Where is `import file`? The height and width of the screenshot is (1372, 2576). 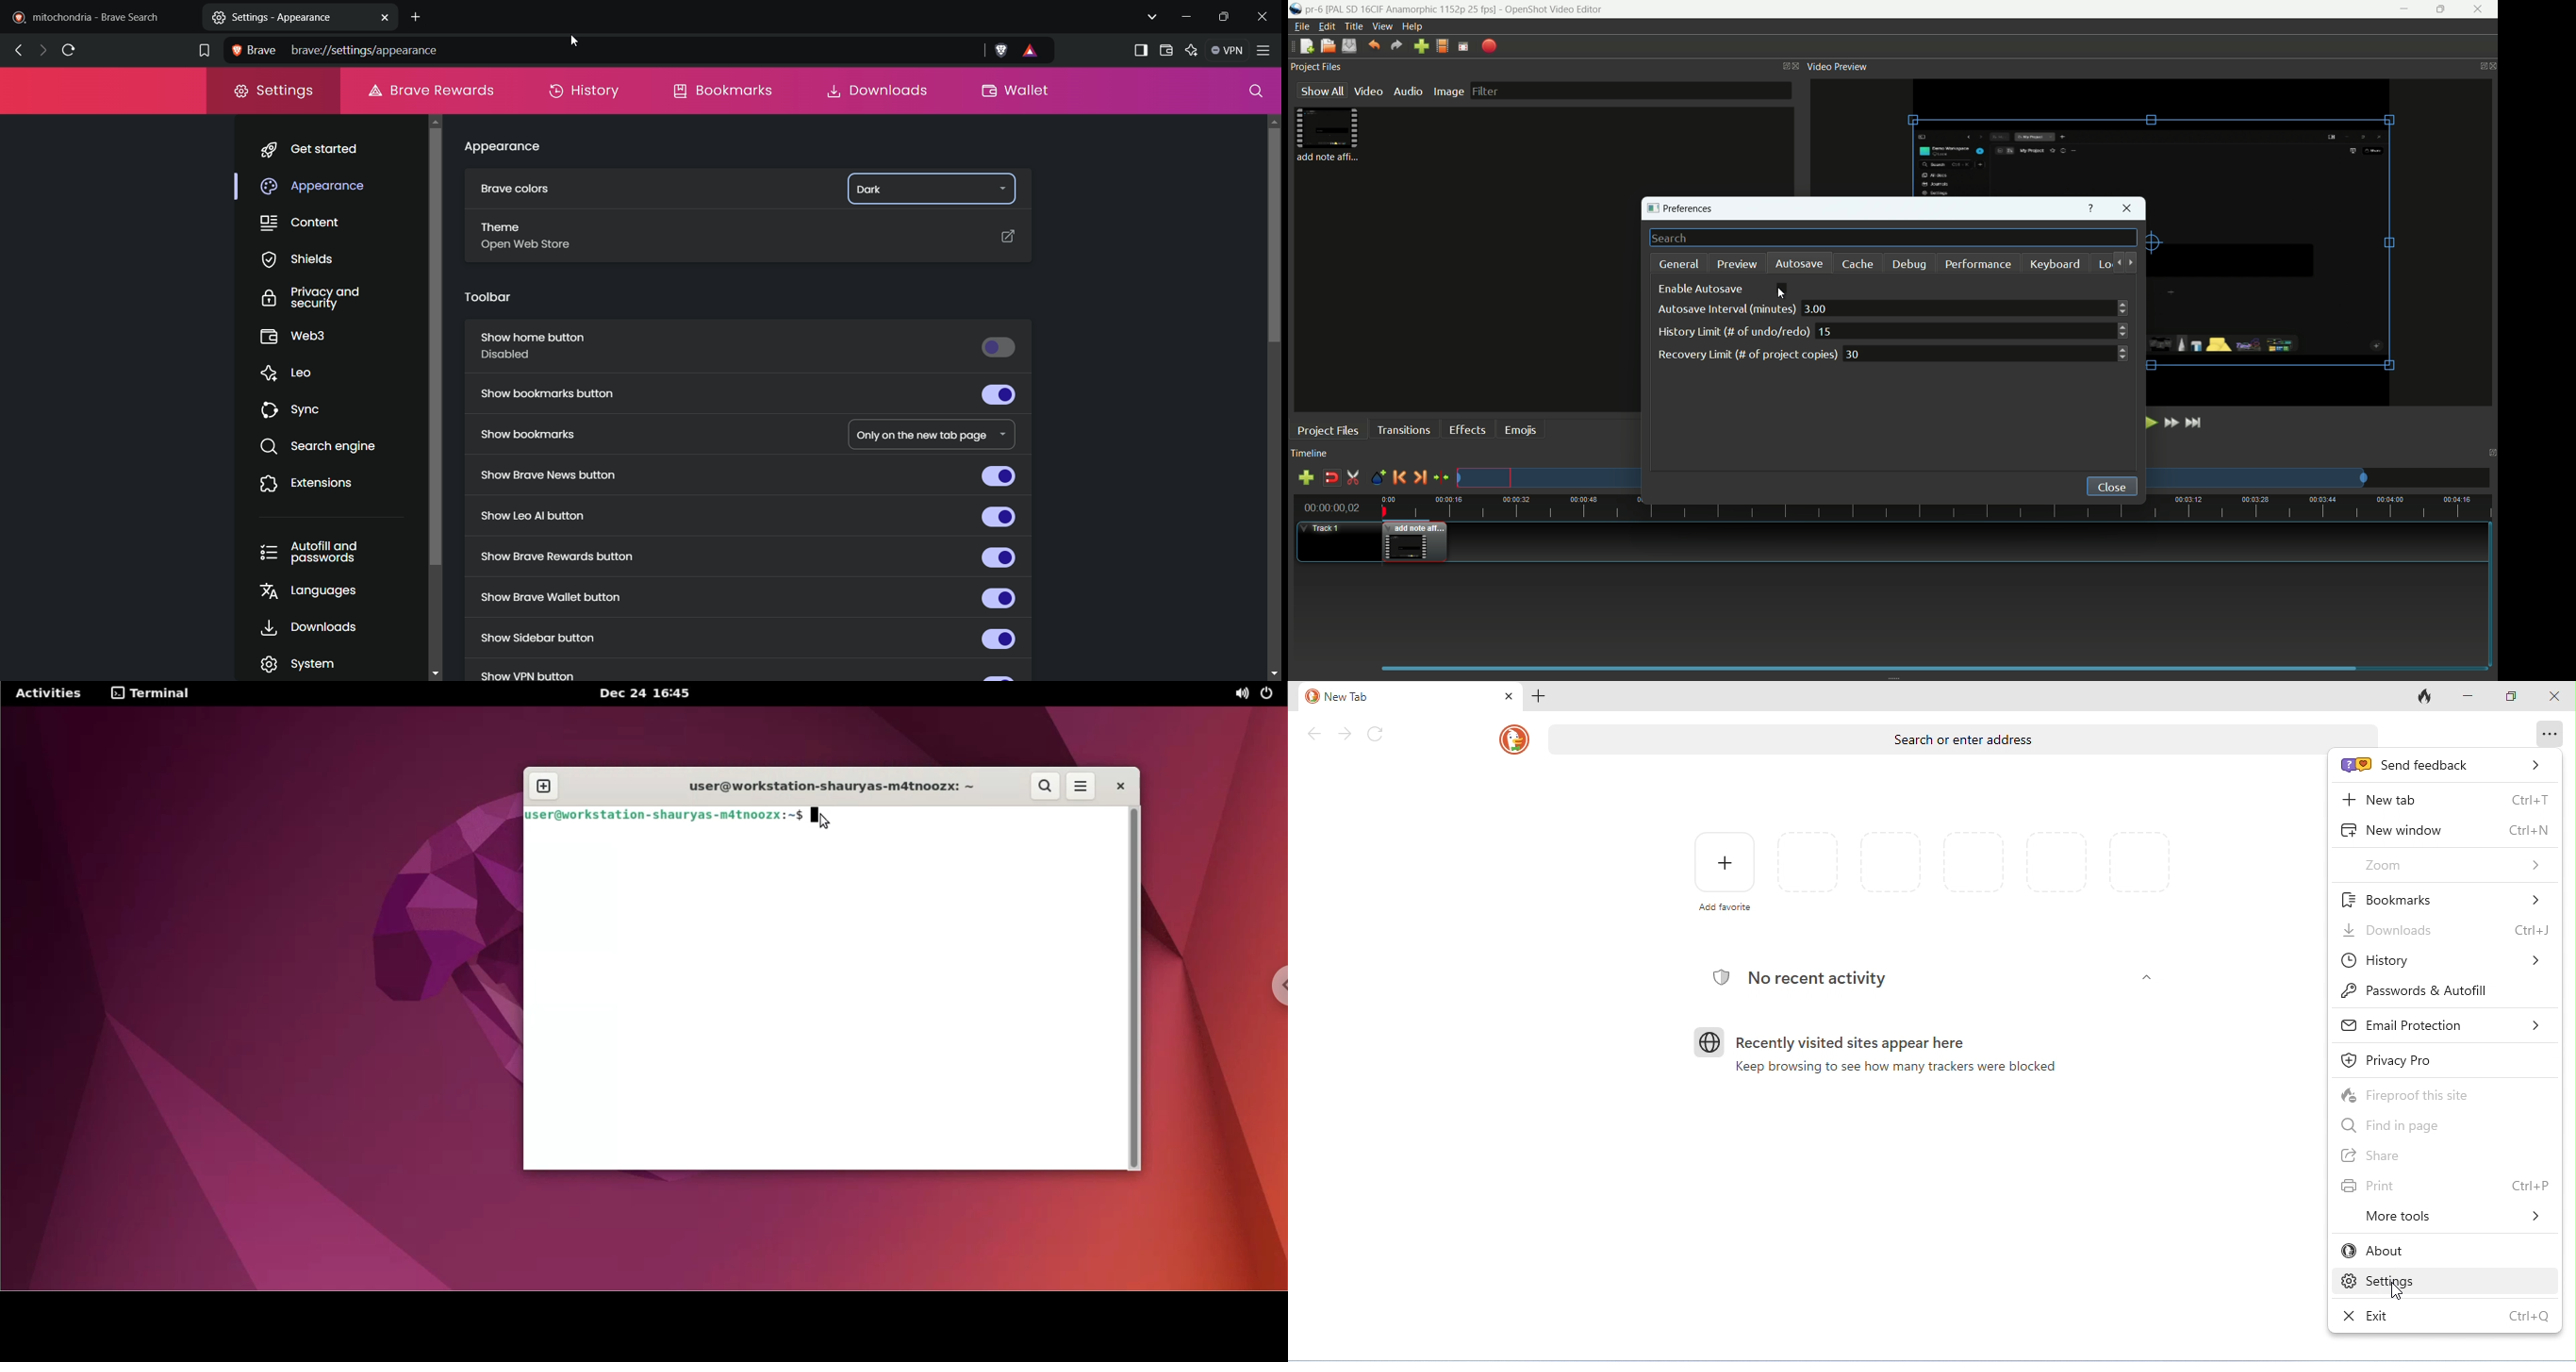
import file is located at coordinates (1420, 46).